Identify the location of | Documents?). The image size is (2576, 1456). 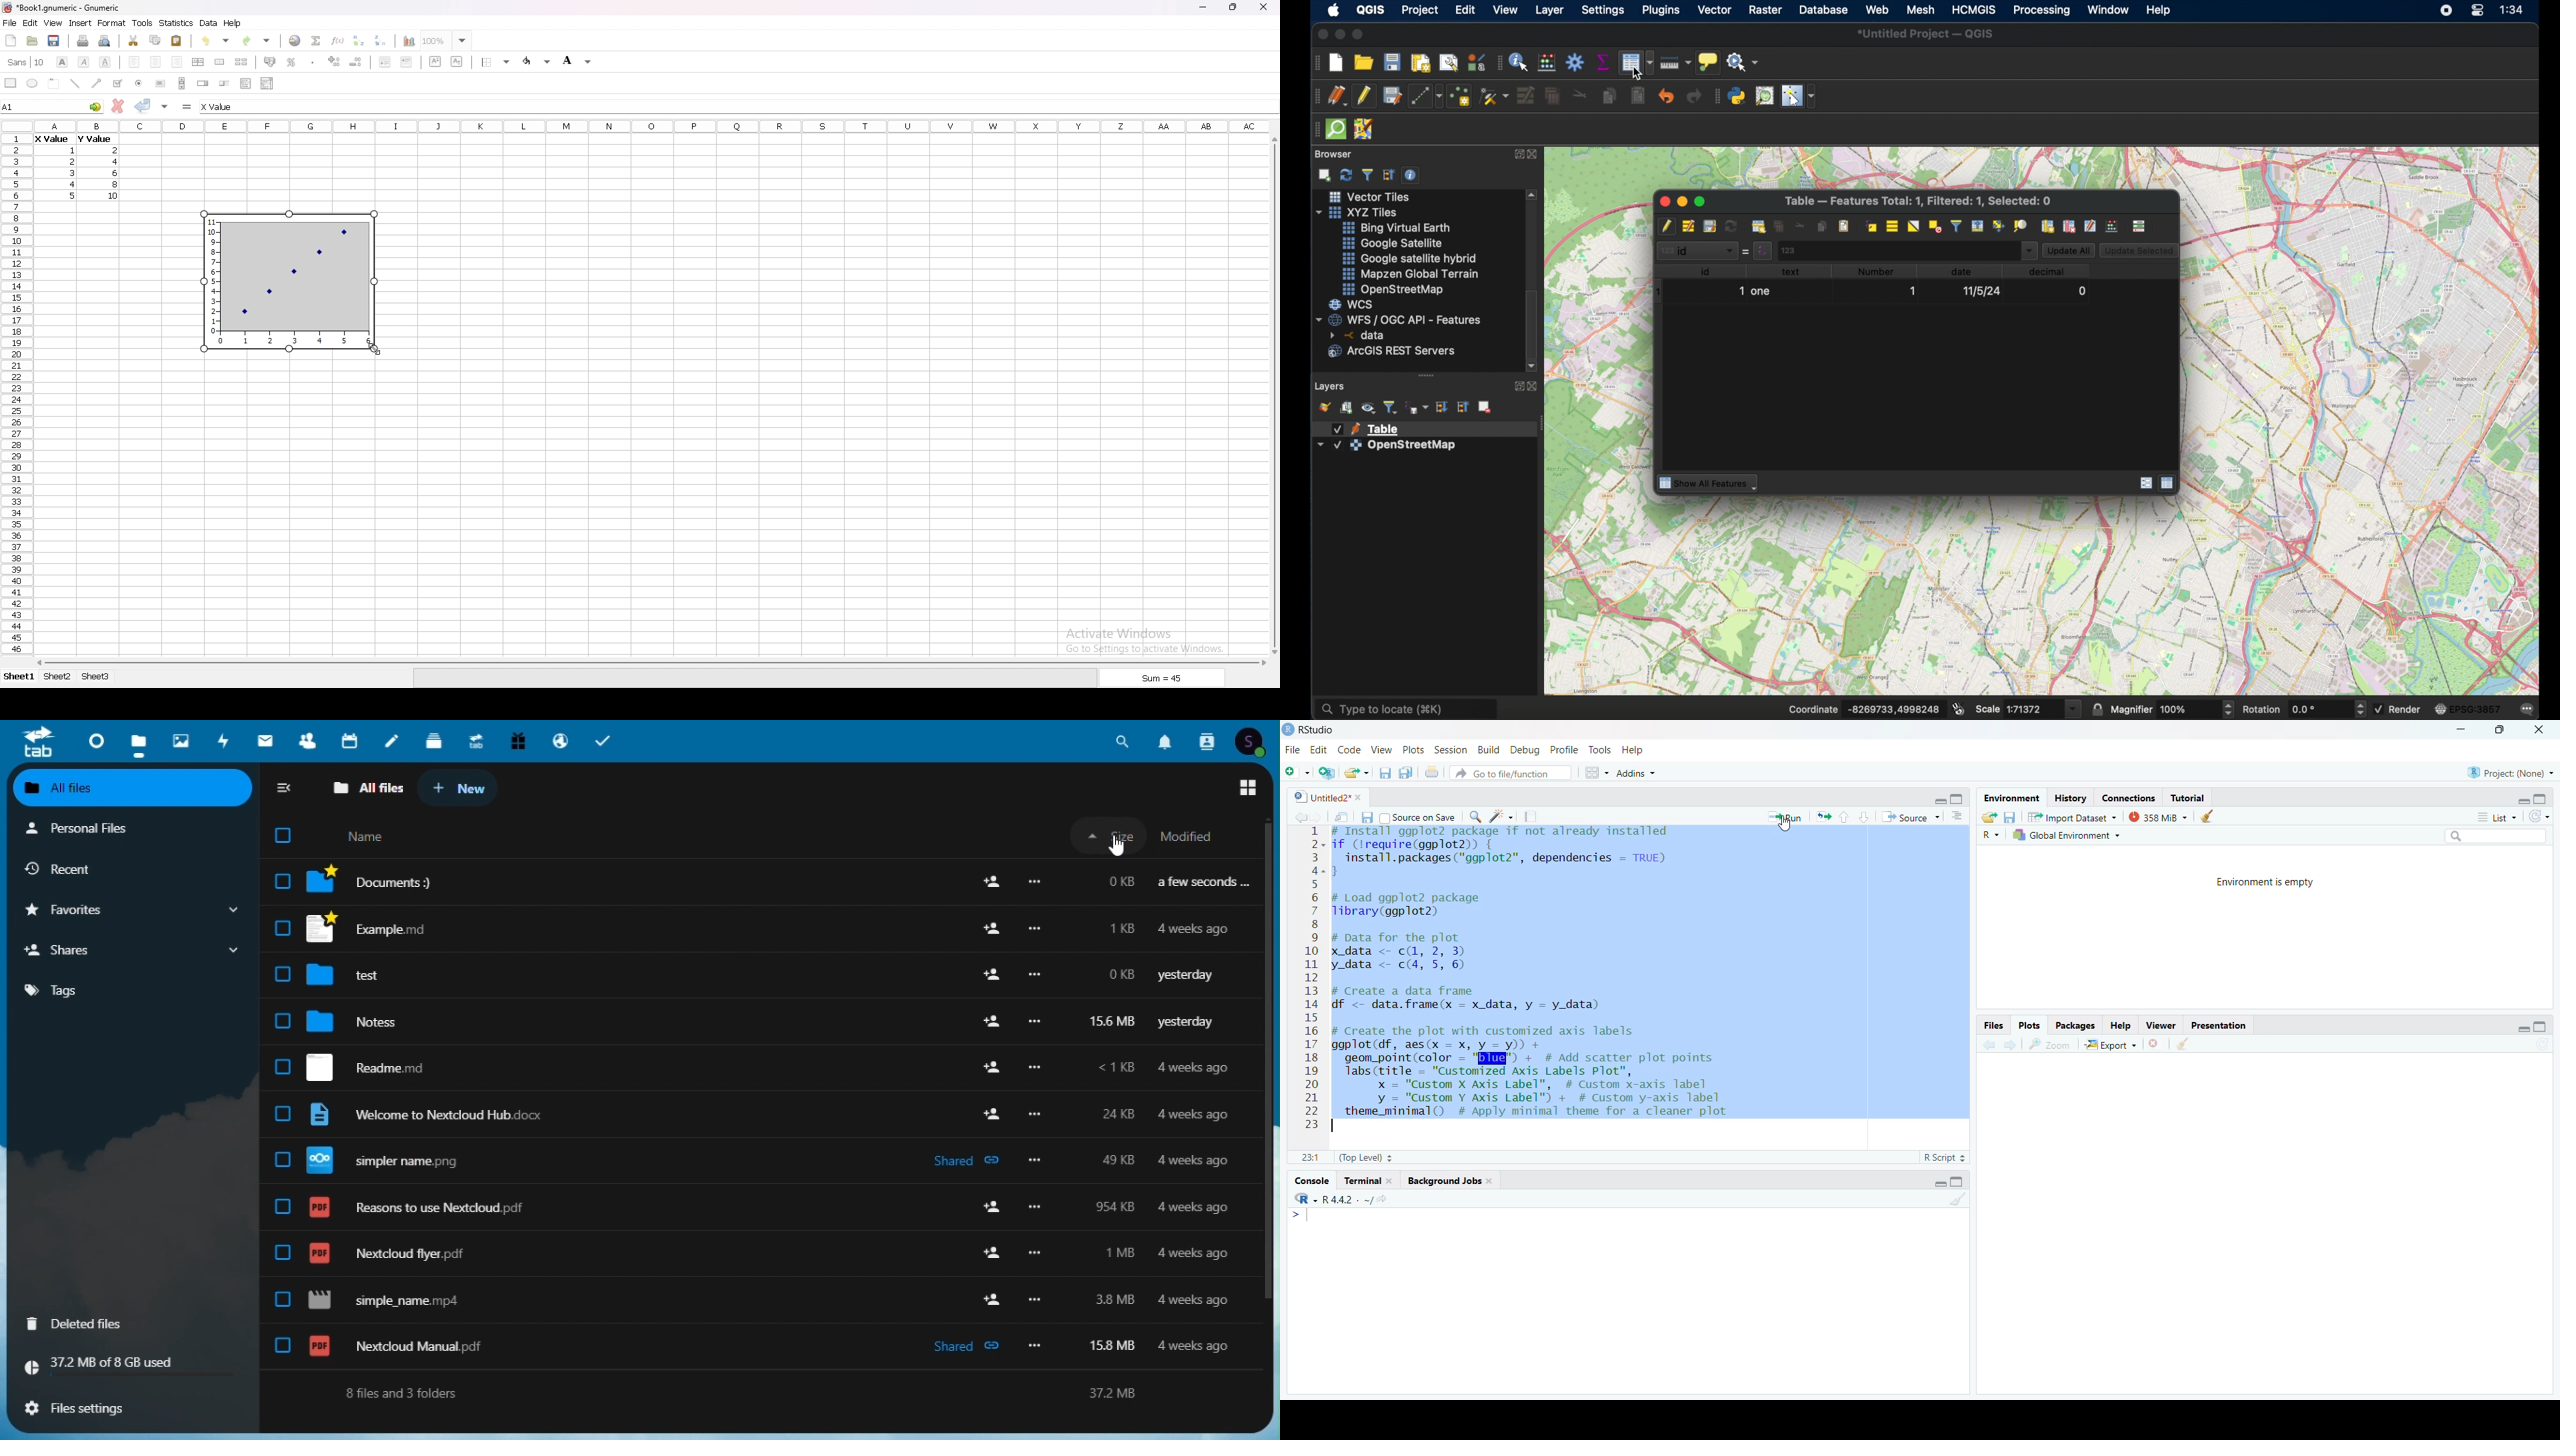
(760, 884).